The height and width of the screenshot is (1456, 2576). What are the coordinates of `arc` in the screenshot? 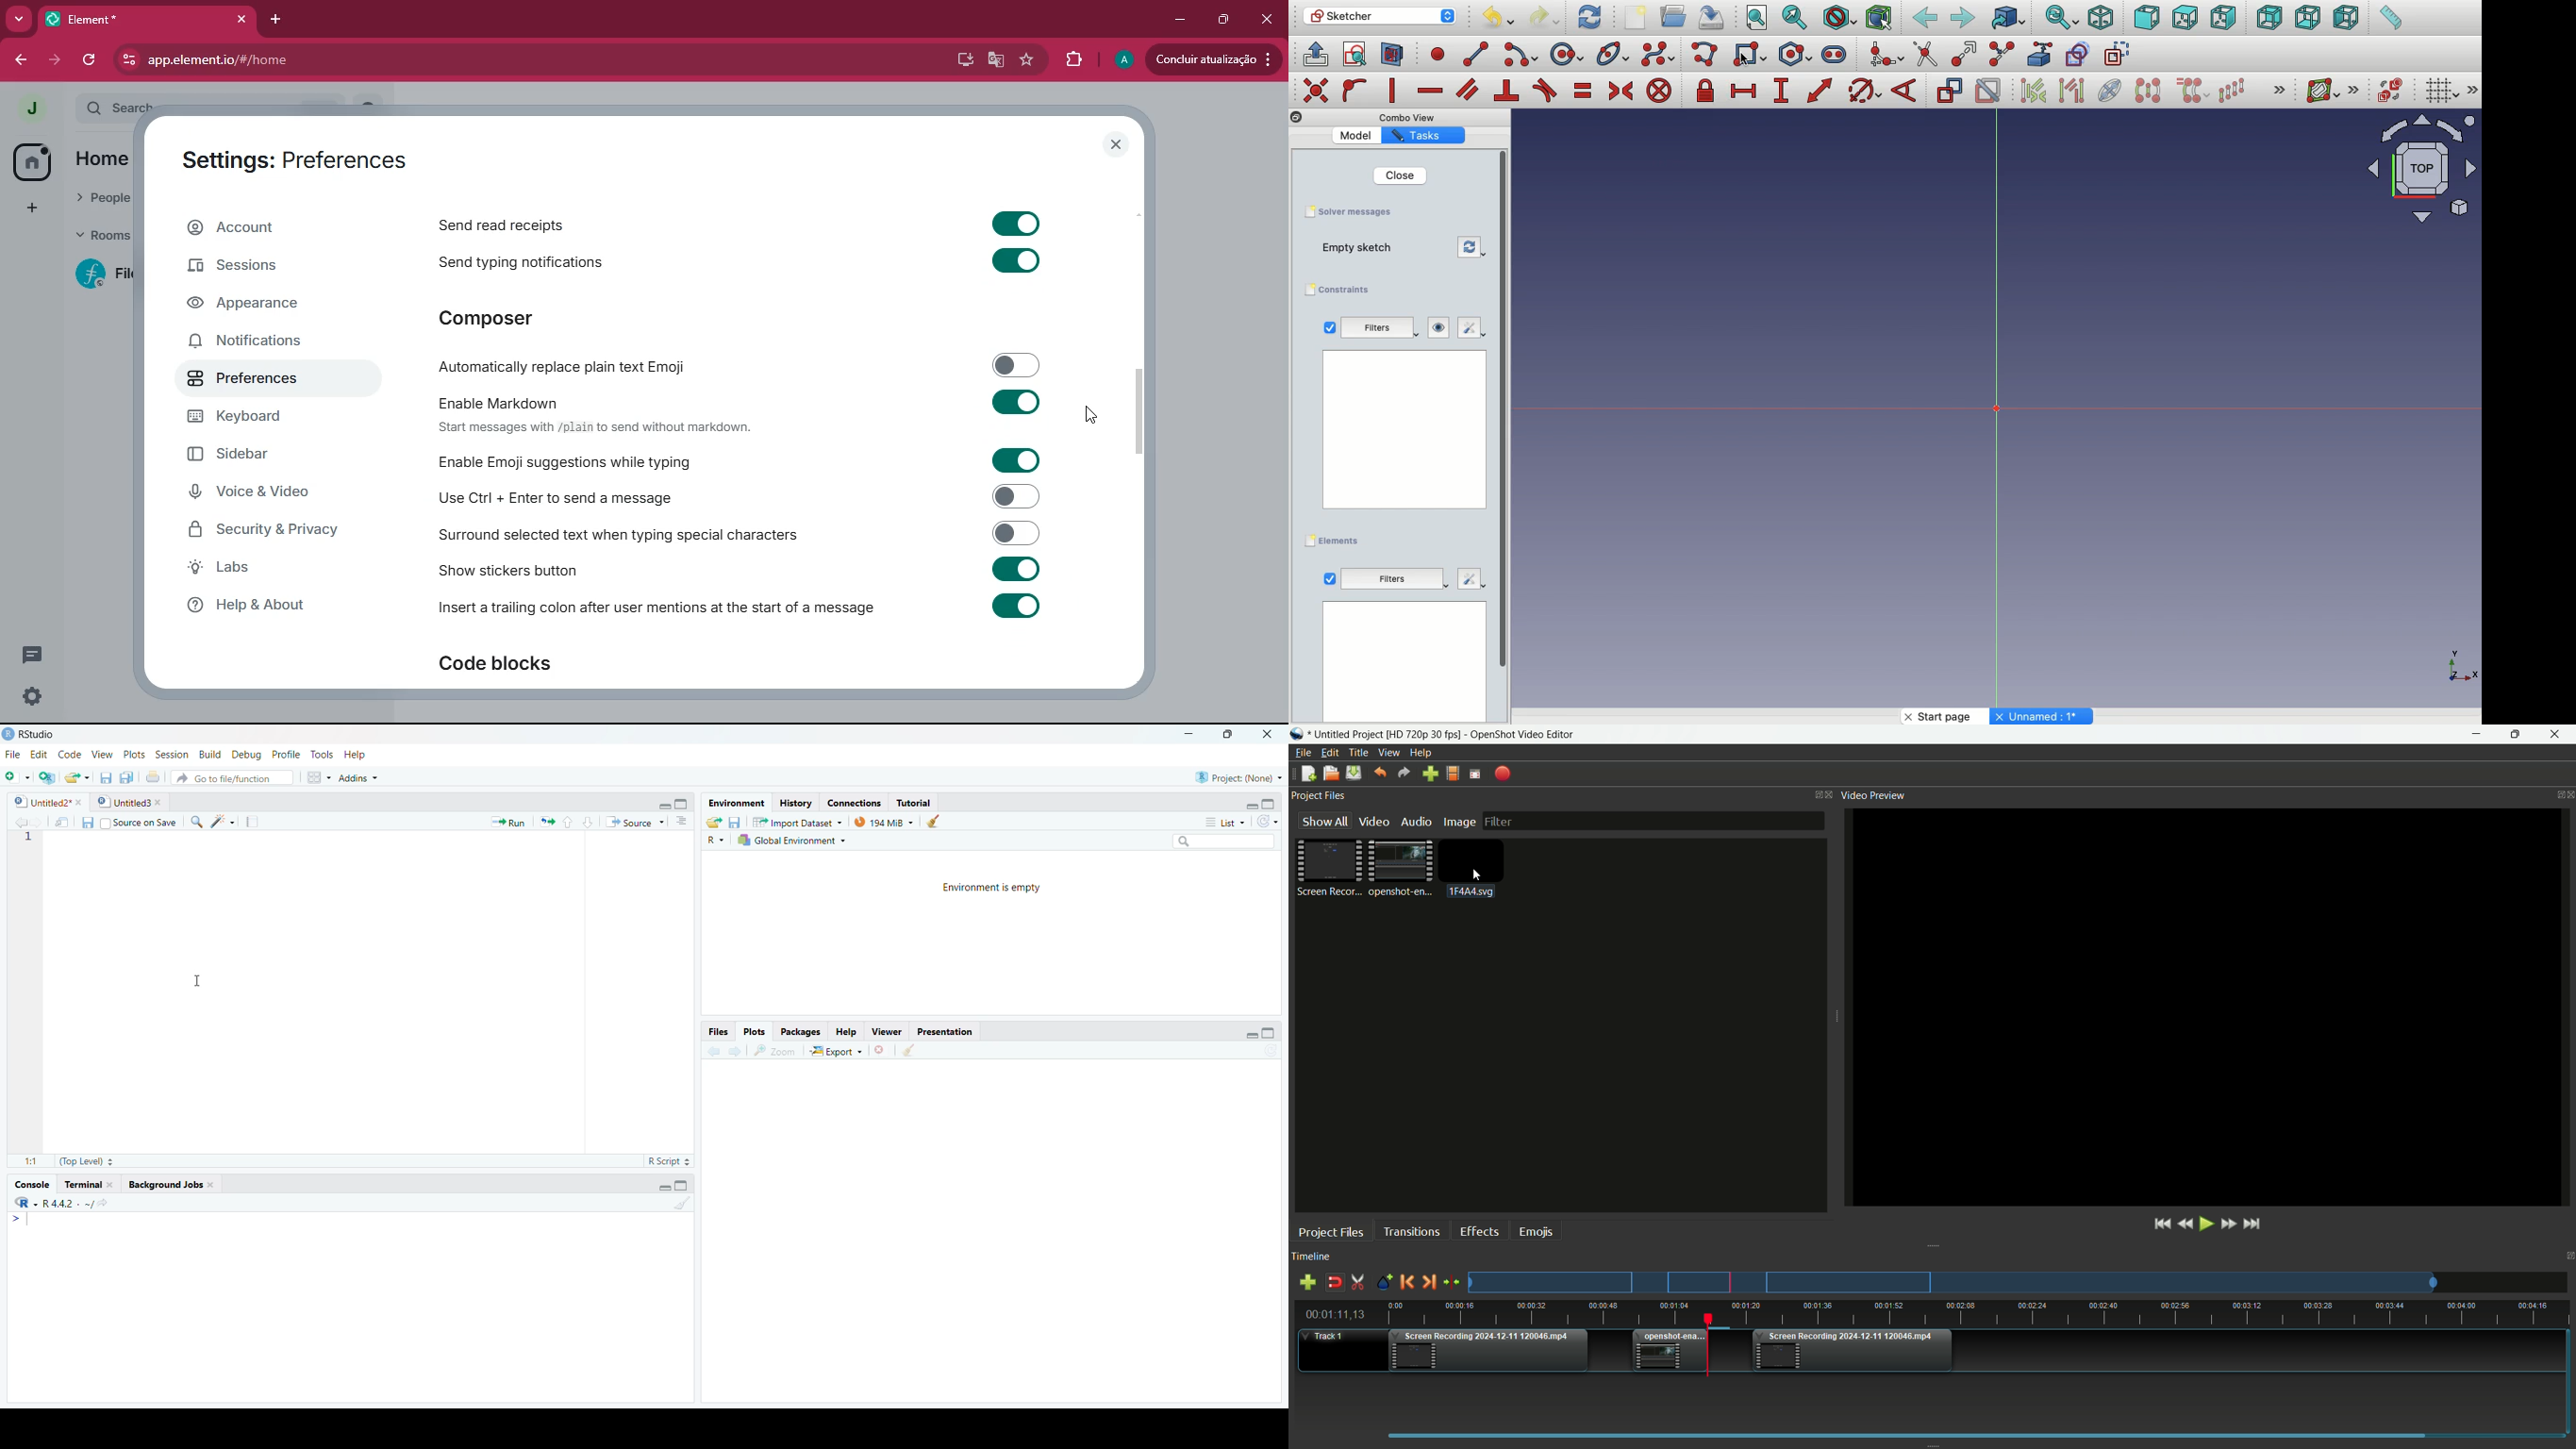 It's located at (1522, 55).